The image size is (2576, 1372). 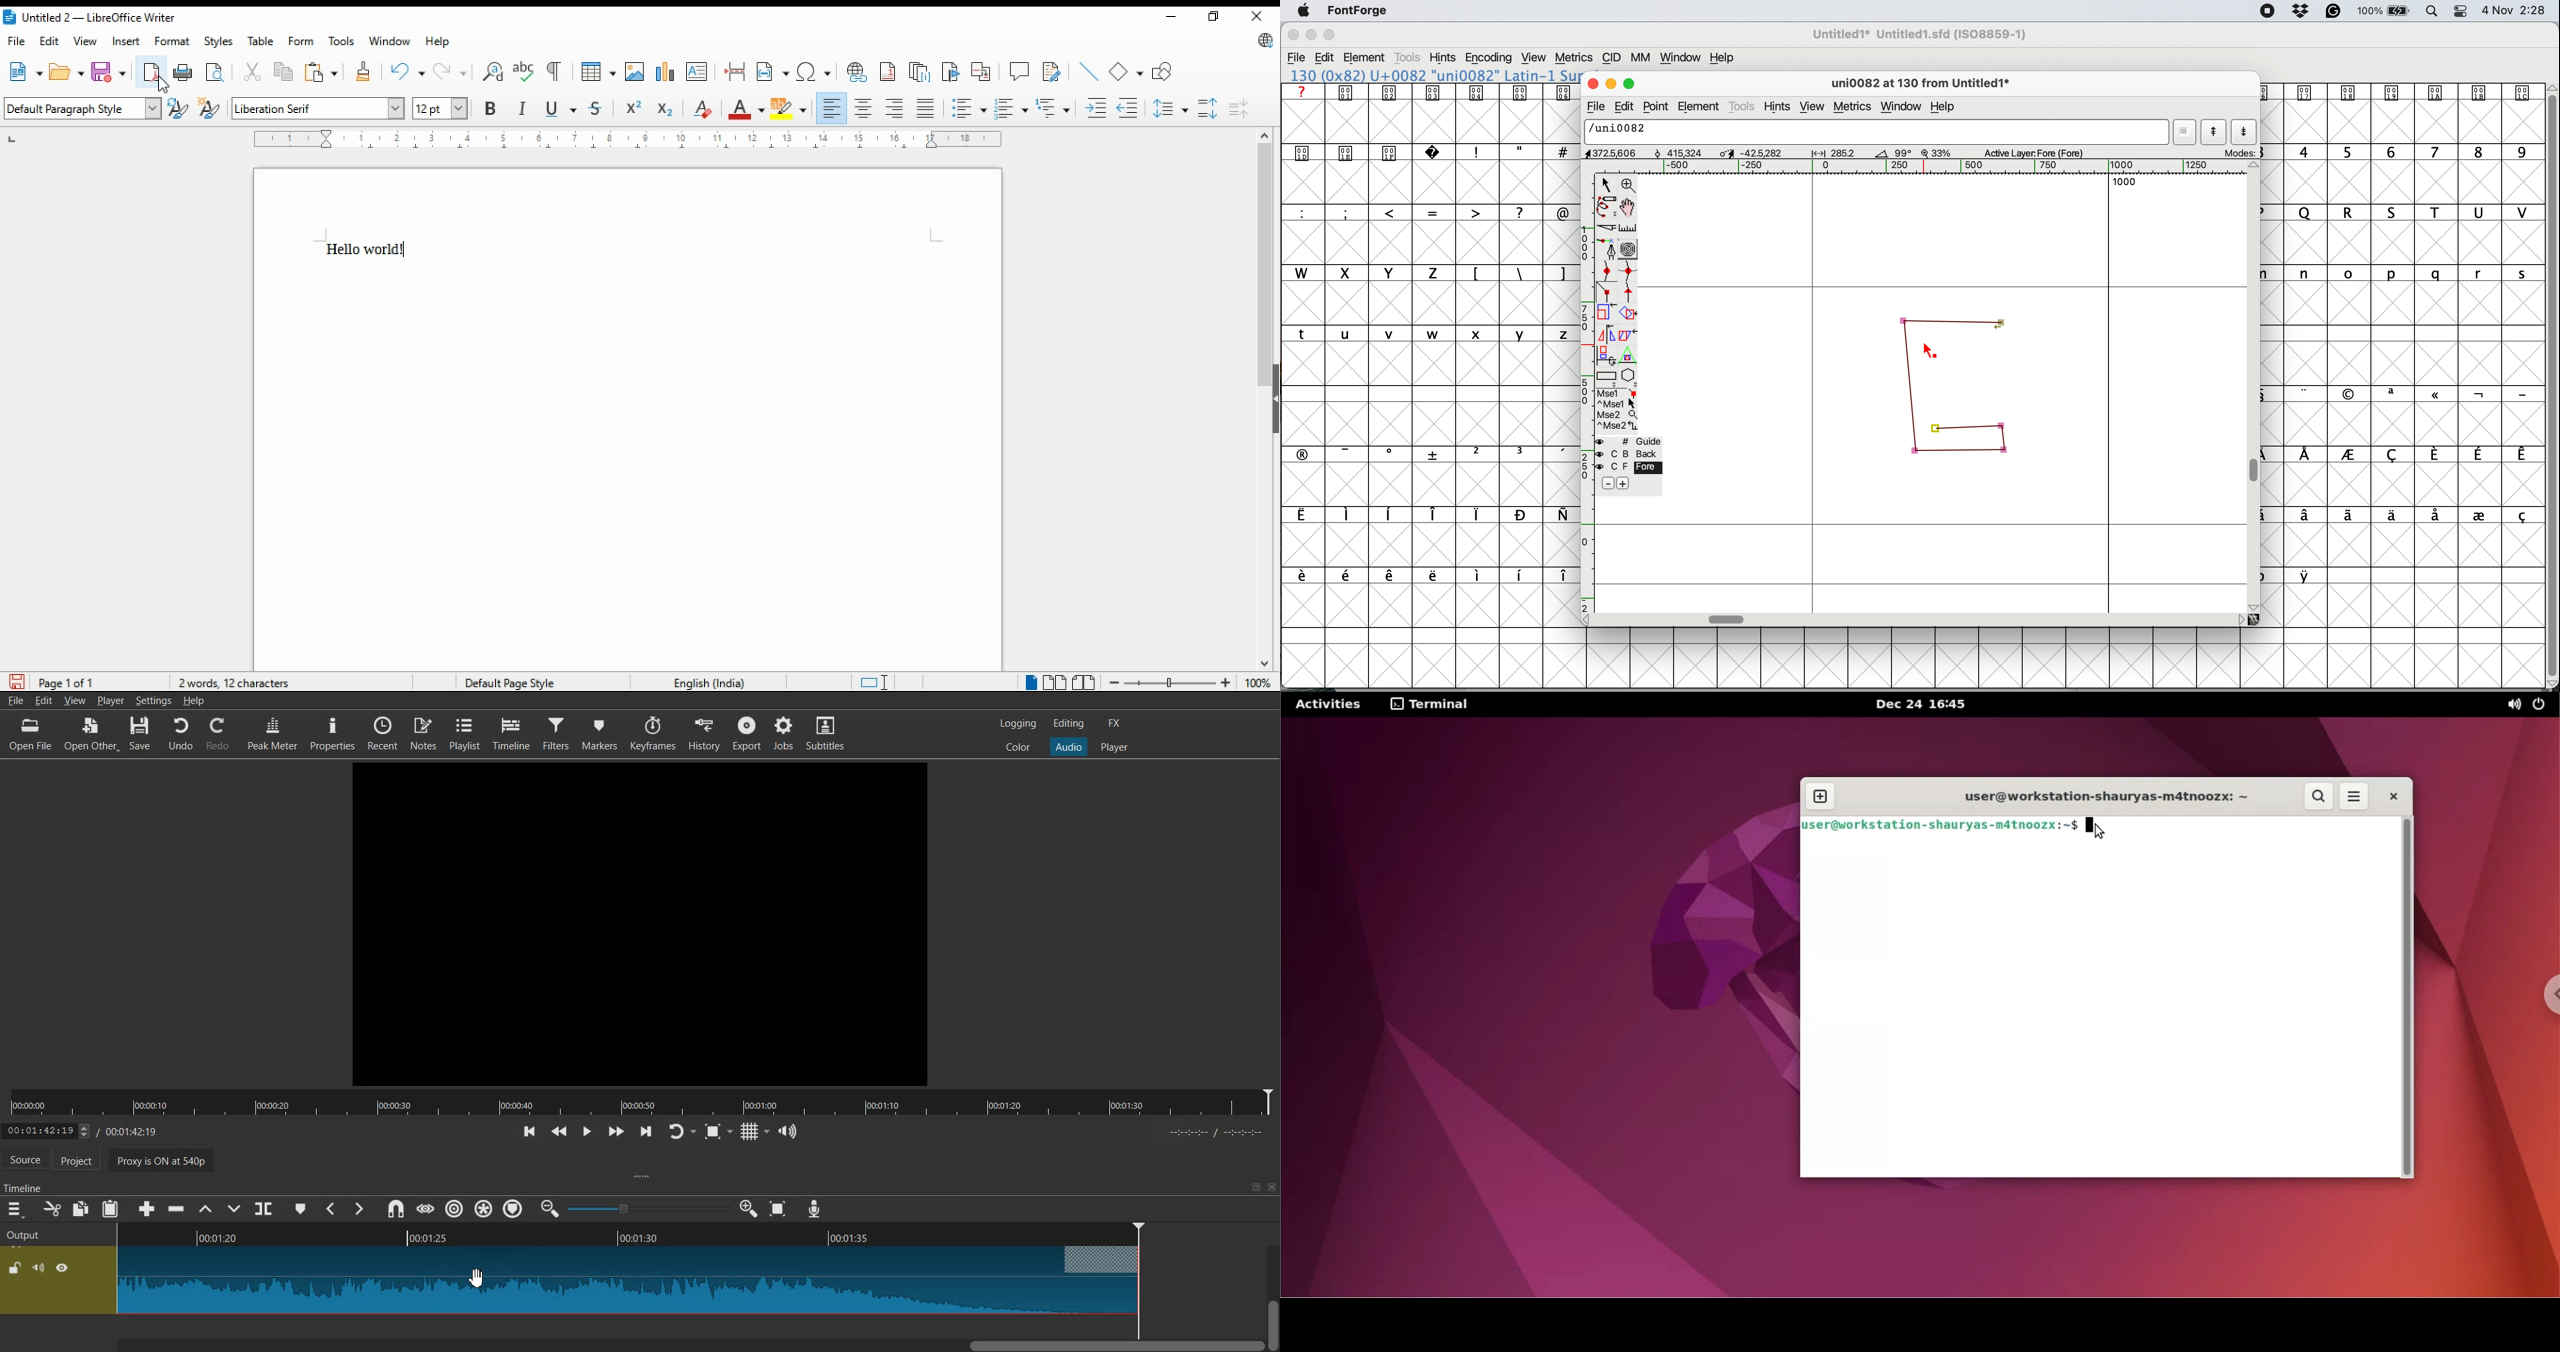 I want to click on edit, so click(x=50, y=40).